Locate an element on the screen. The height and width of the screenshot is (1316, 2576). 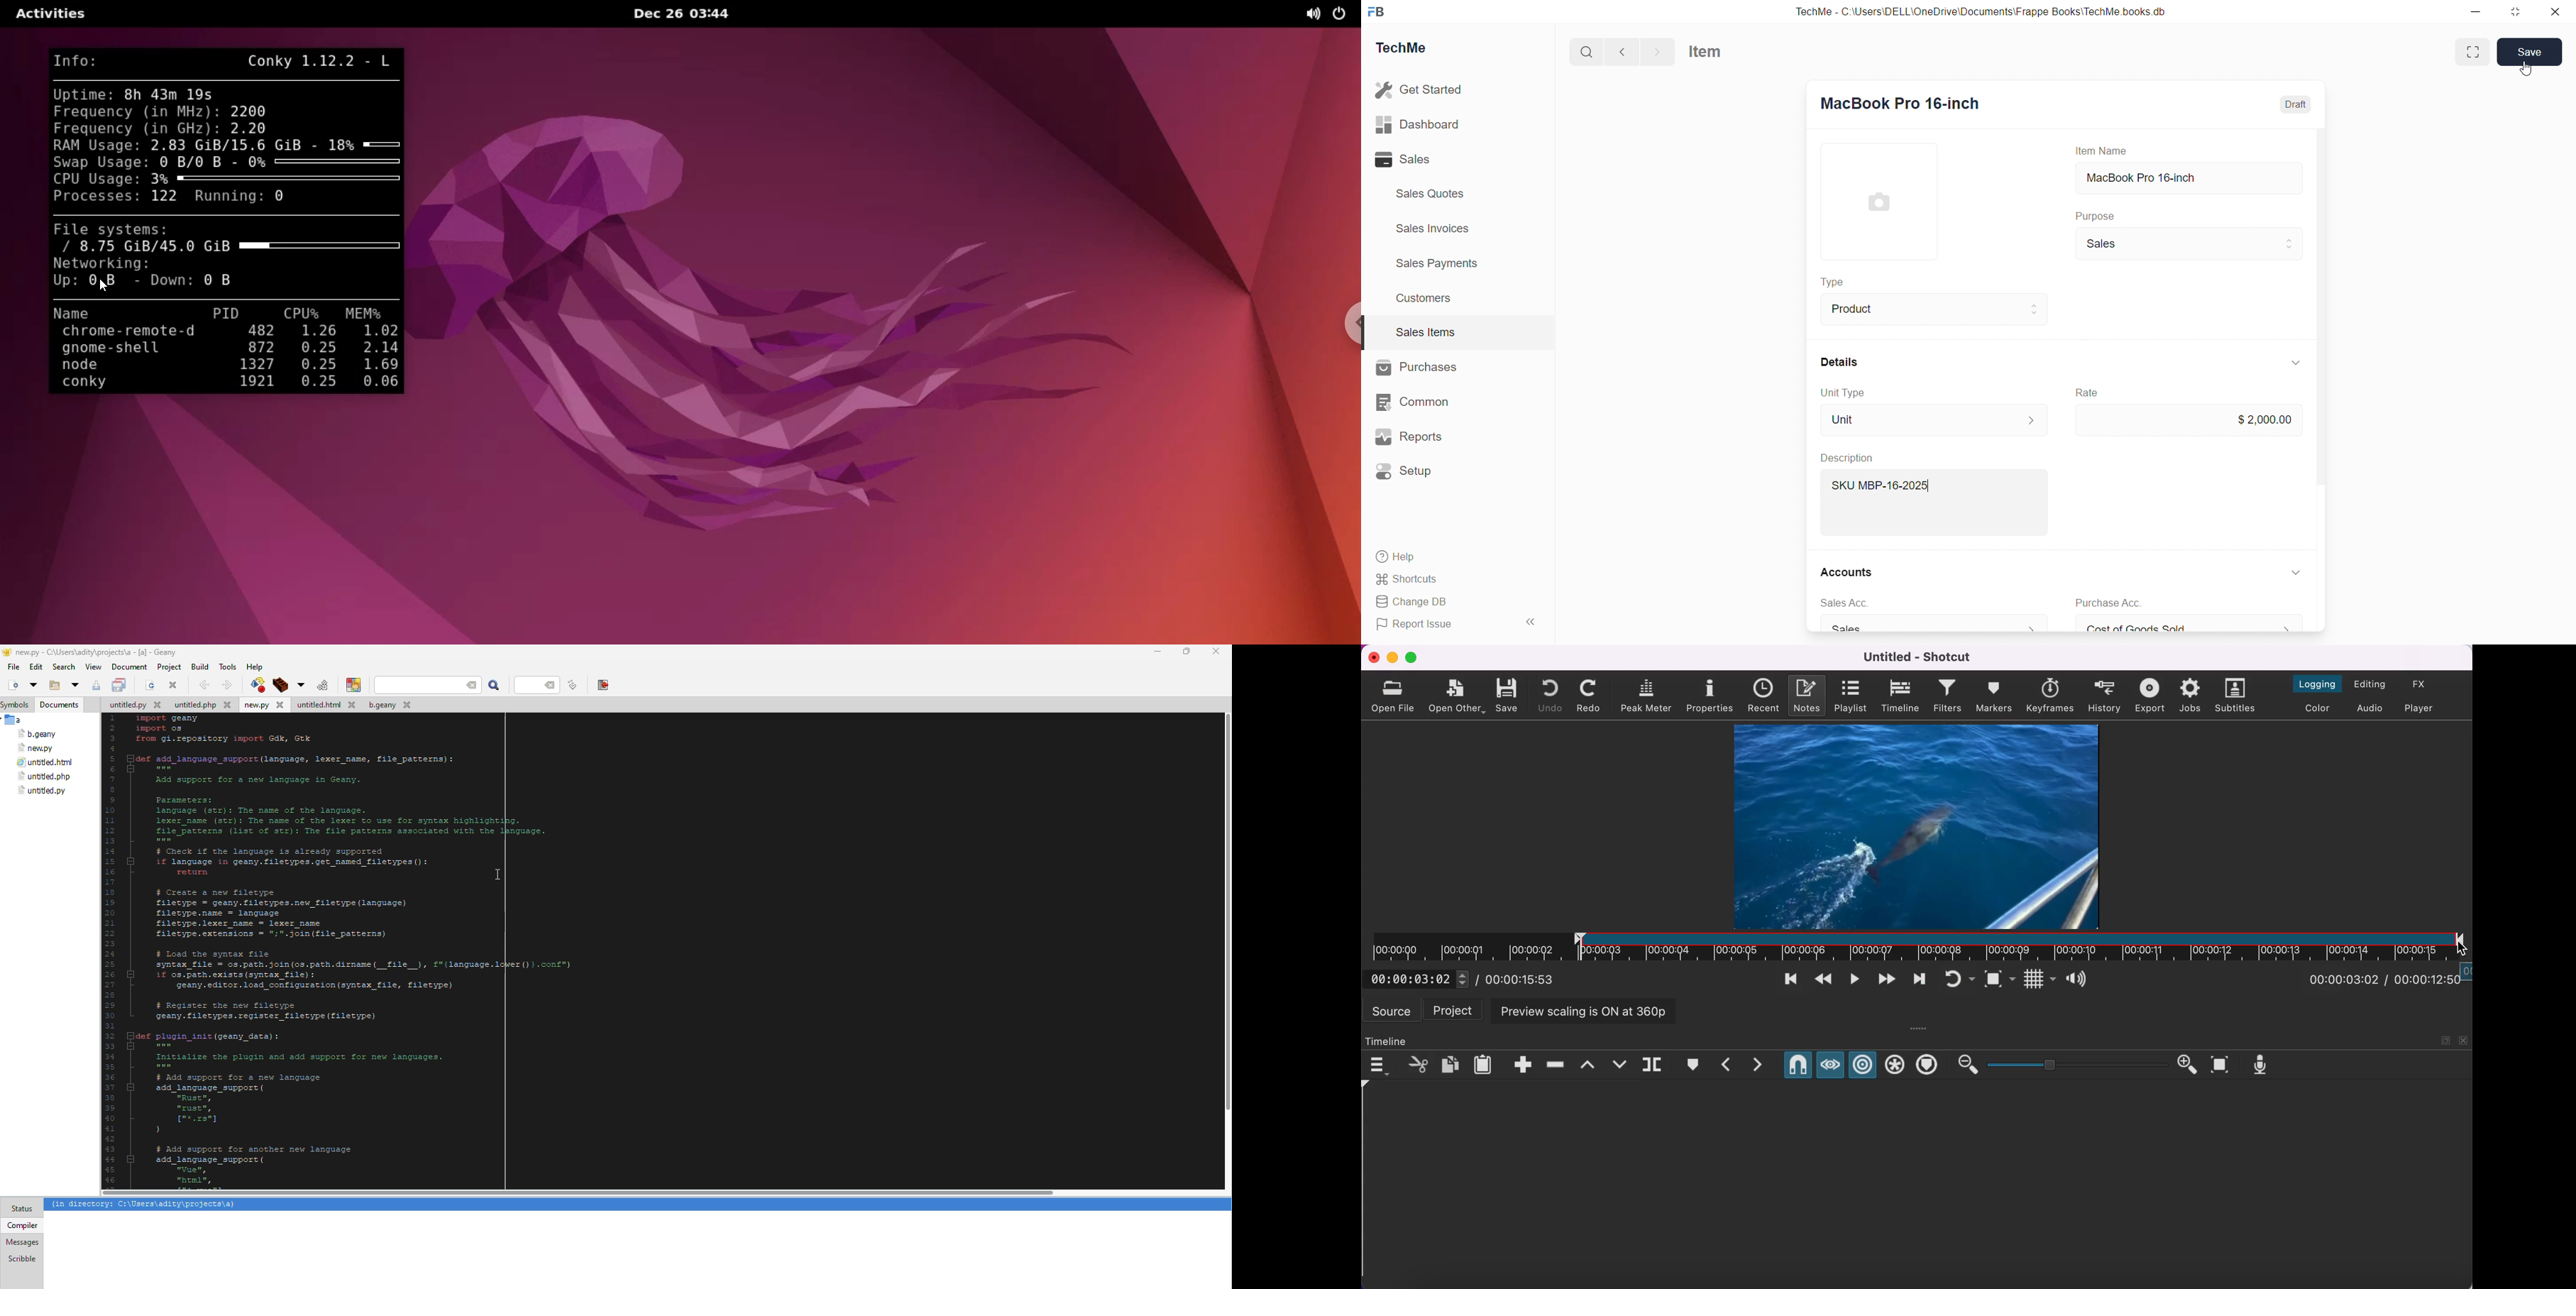
Draft is located at coordinates (2297, 104).